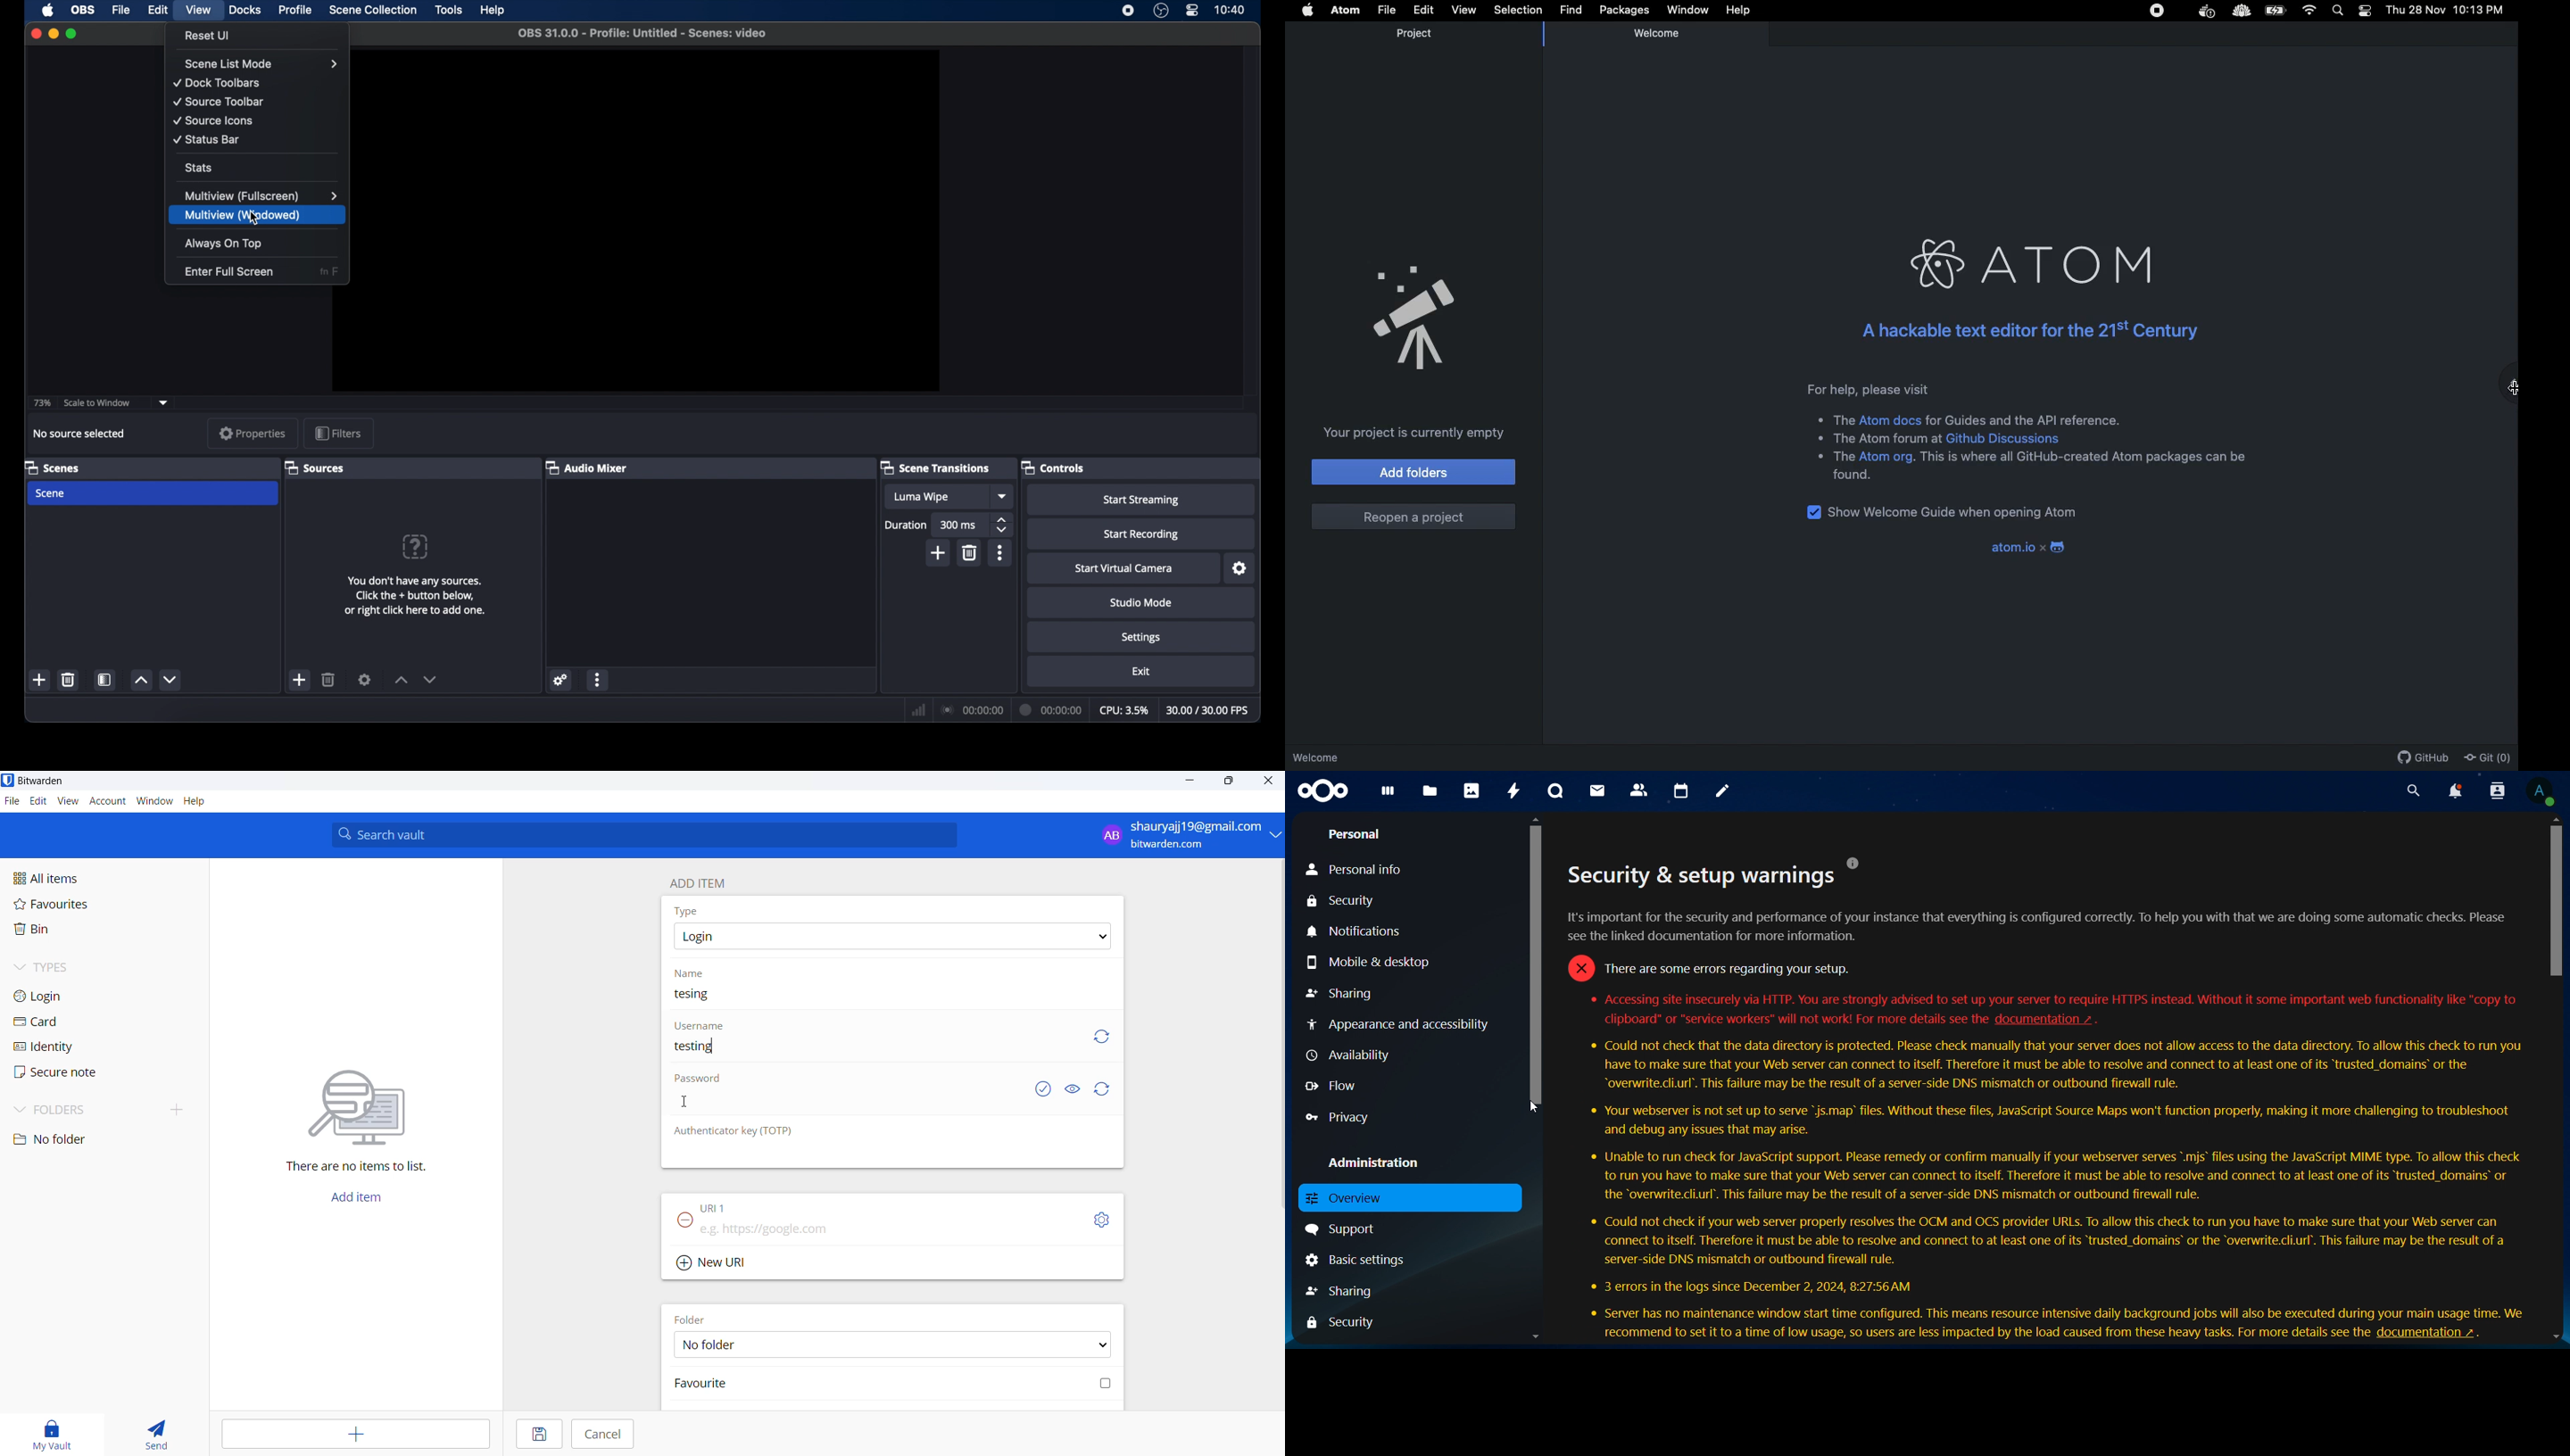 The width and height of the screenshot is (2576, 1456). I want to click on bin, so click(69, 933).